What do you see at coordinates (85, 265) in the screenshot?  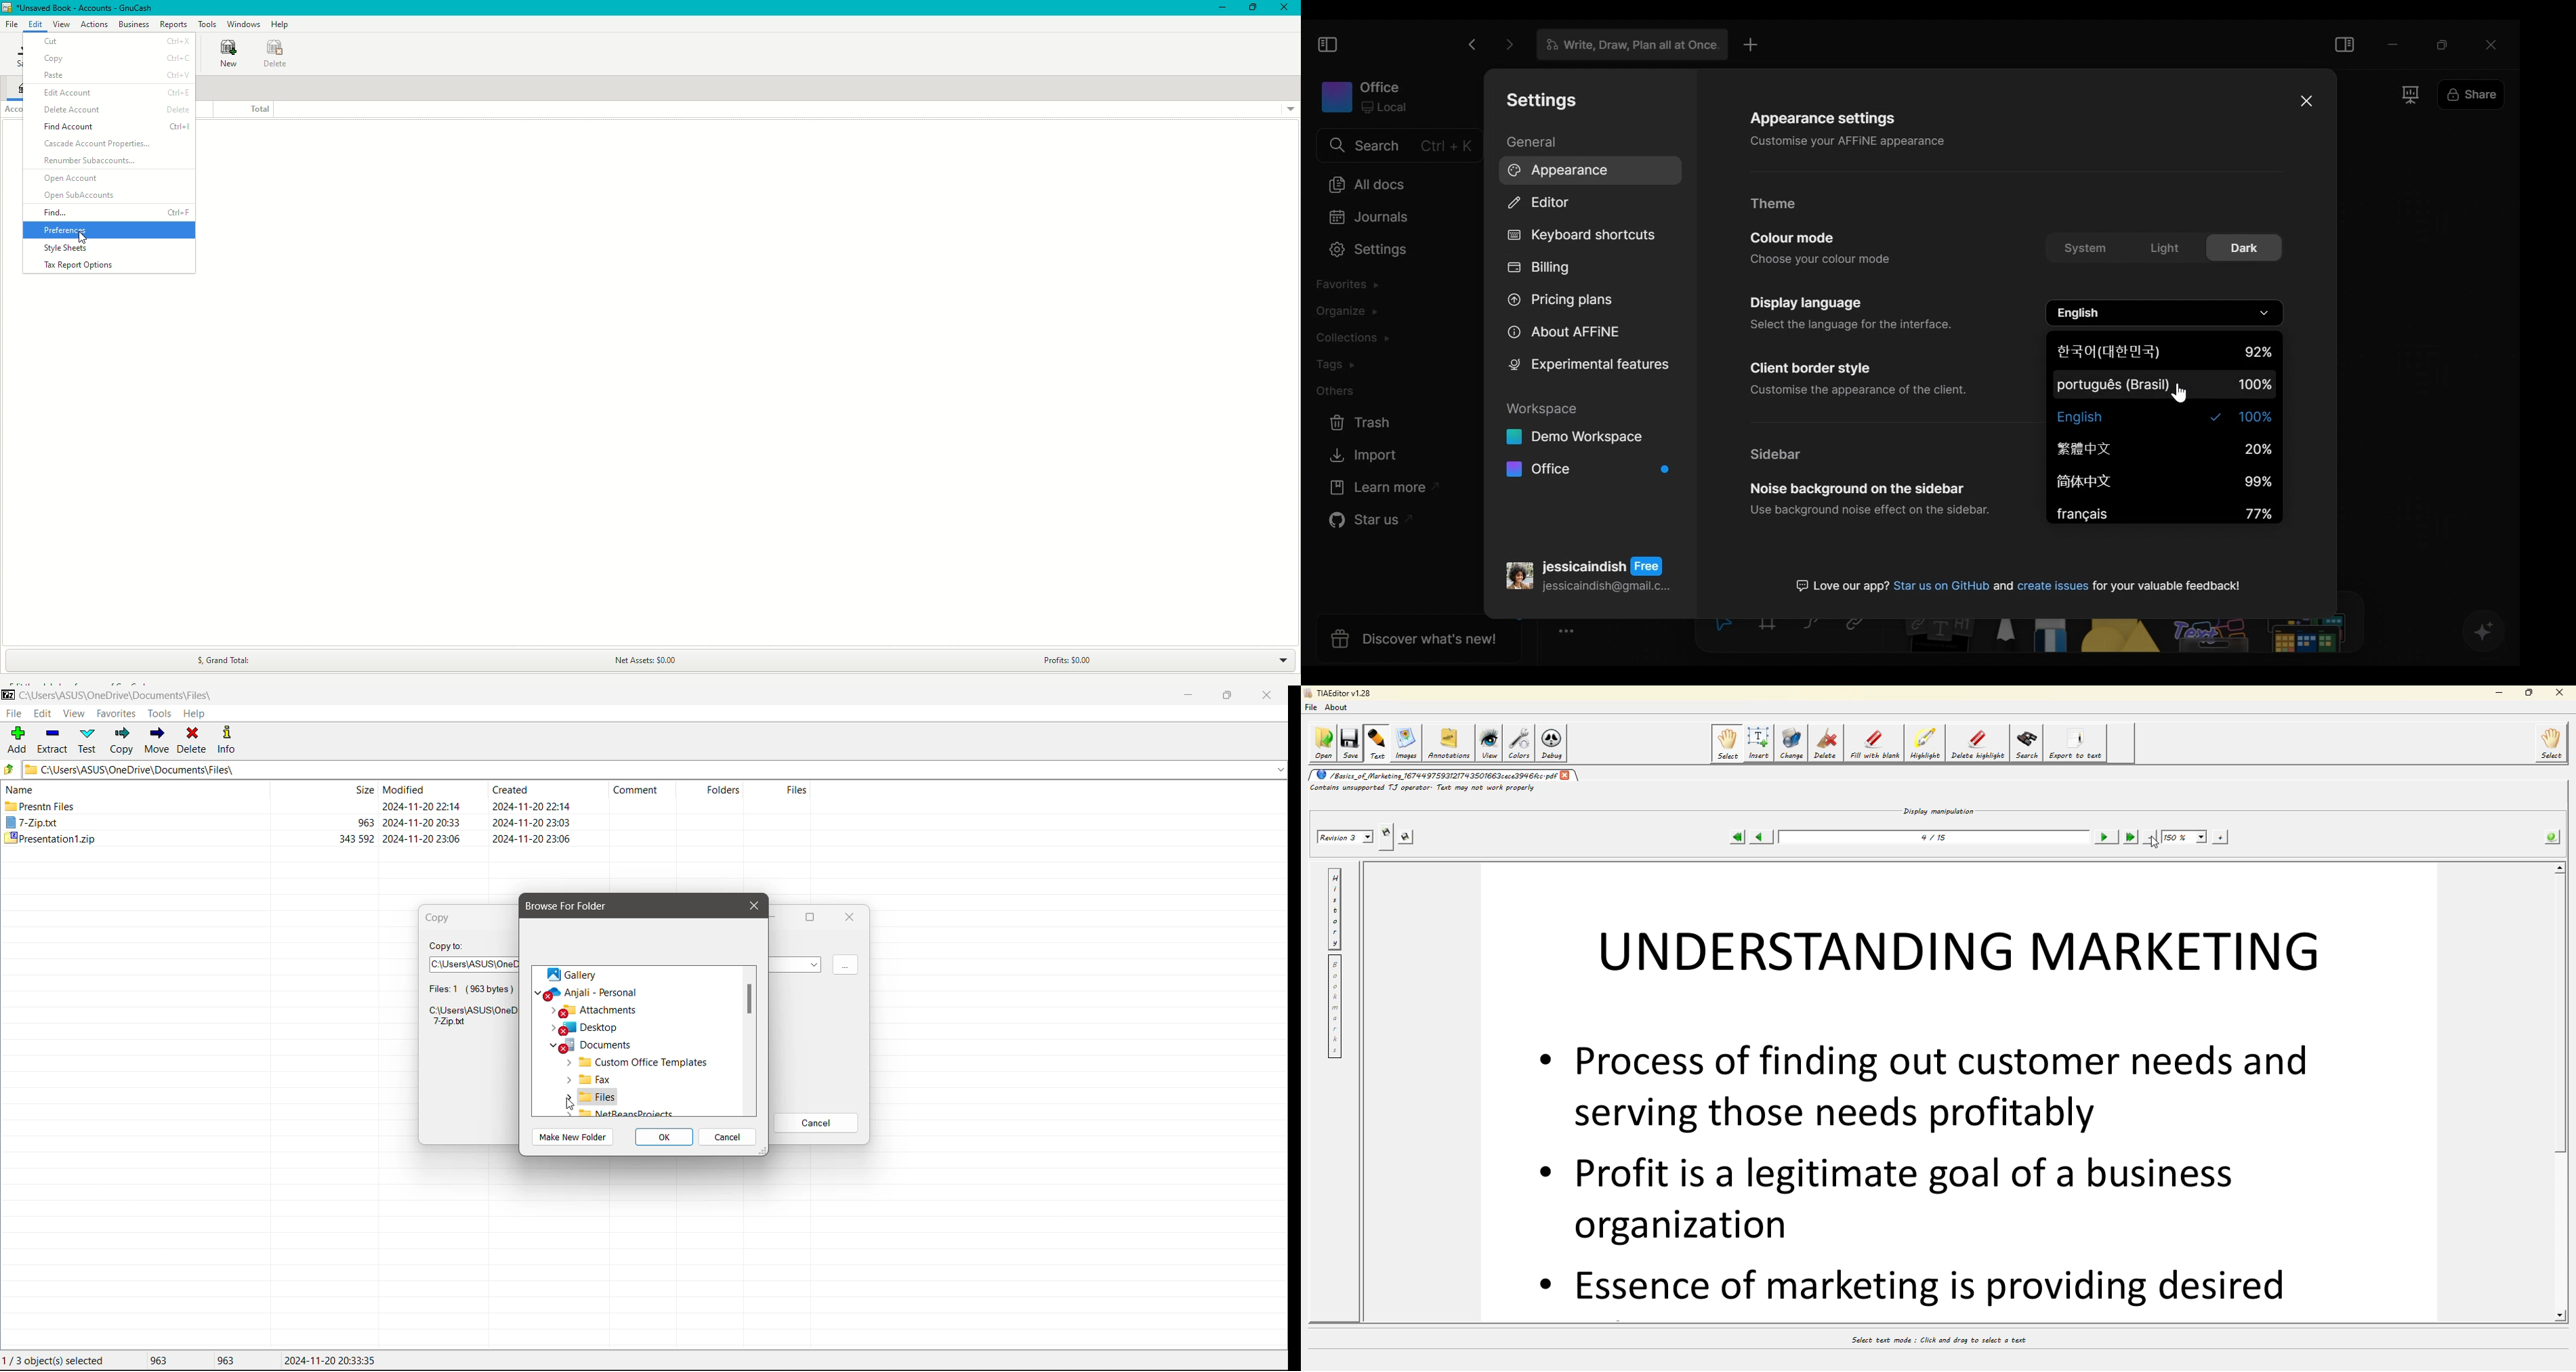 I see `Tax Report Options` at bounding box center [85, 265].